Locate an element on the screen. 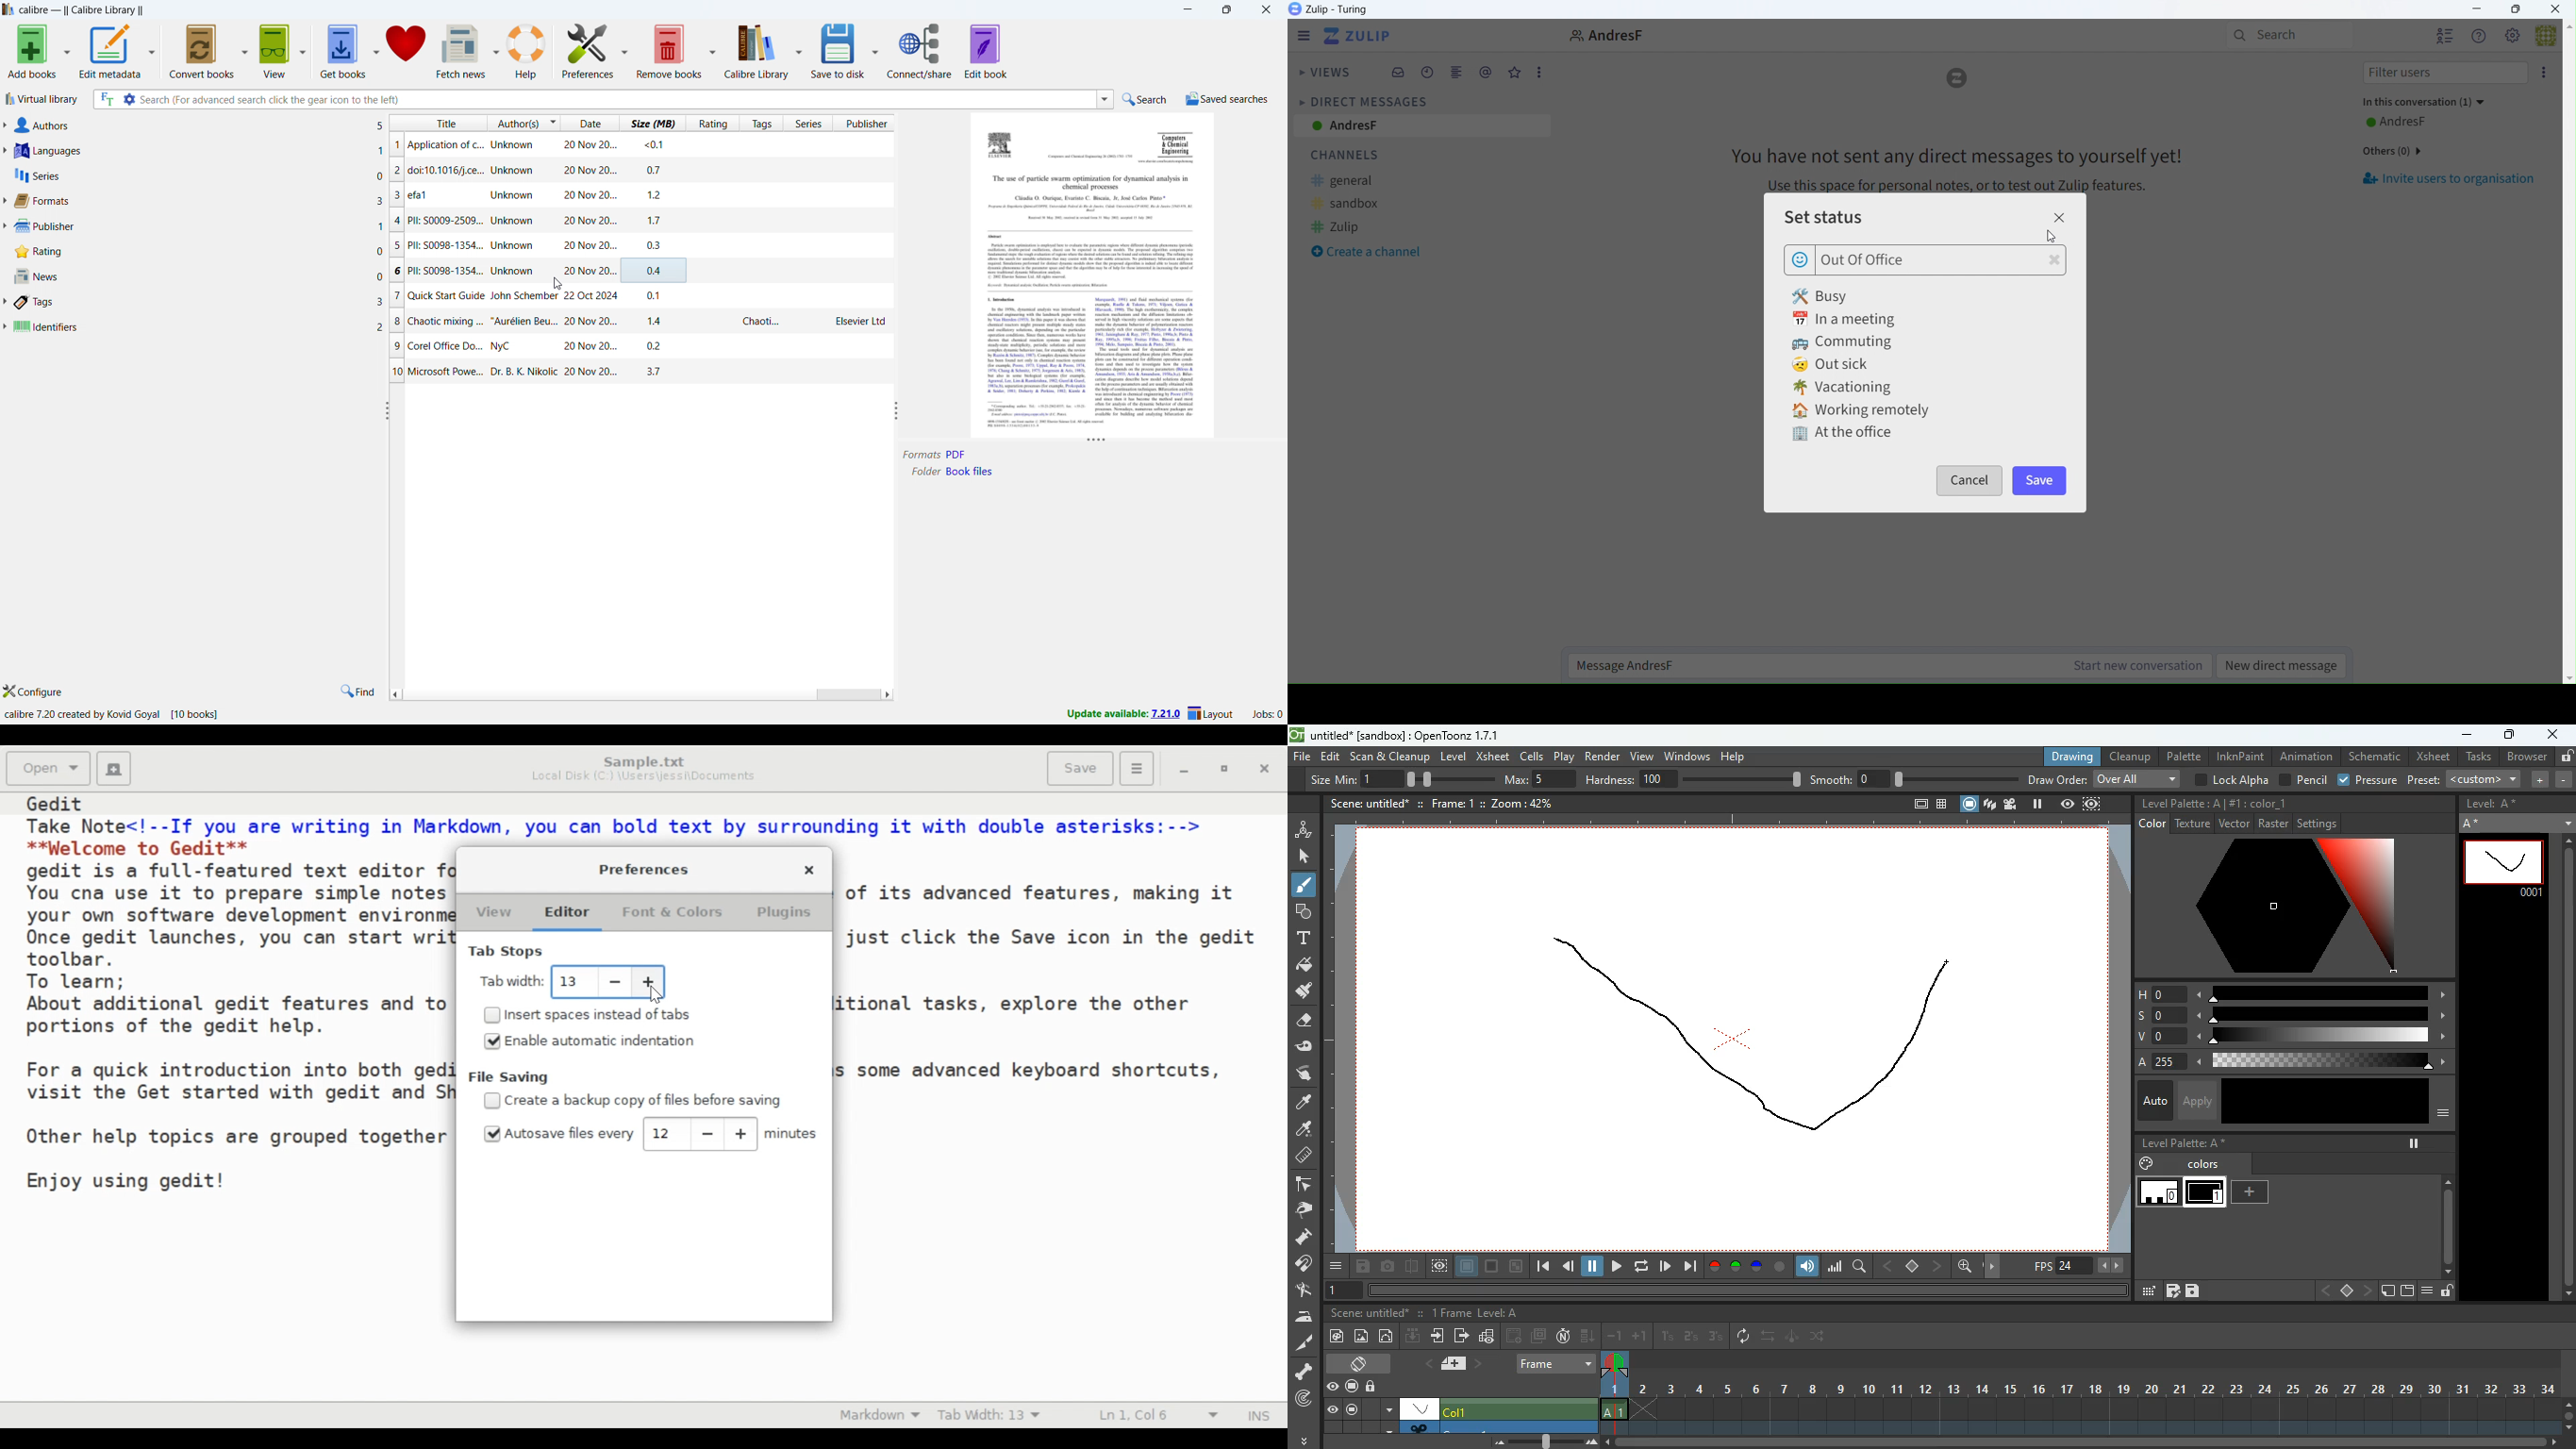  document is located at coordinates (1457, 1363).